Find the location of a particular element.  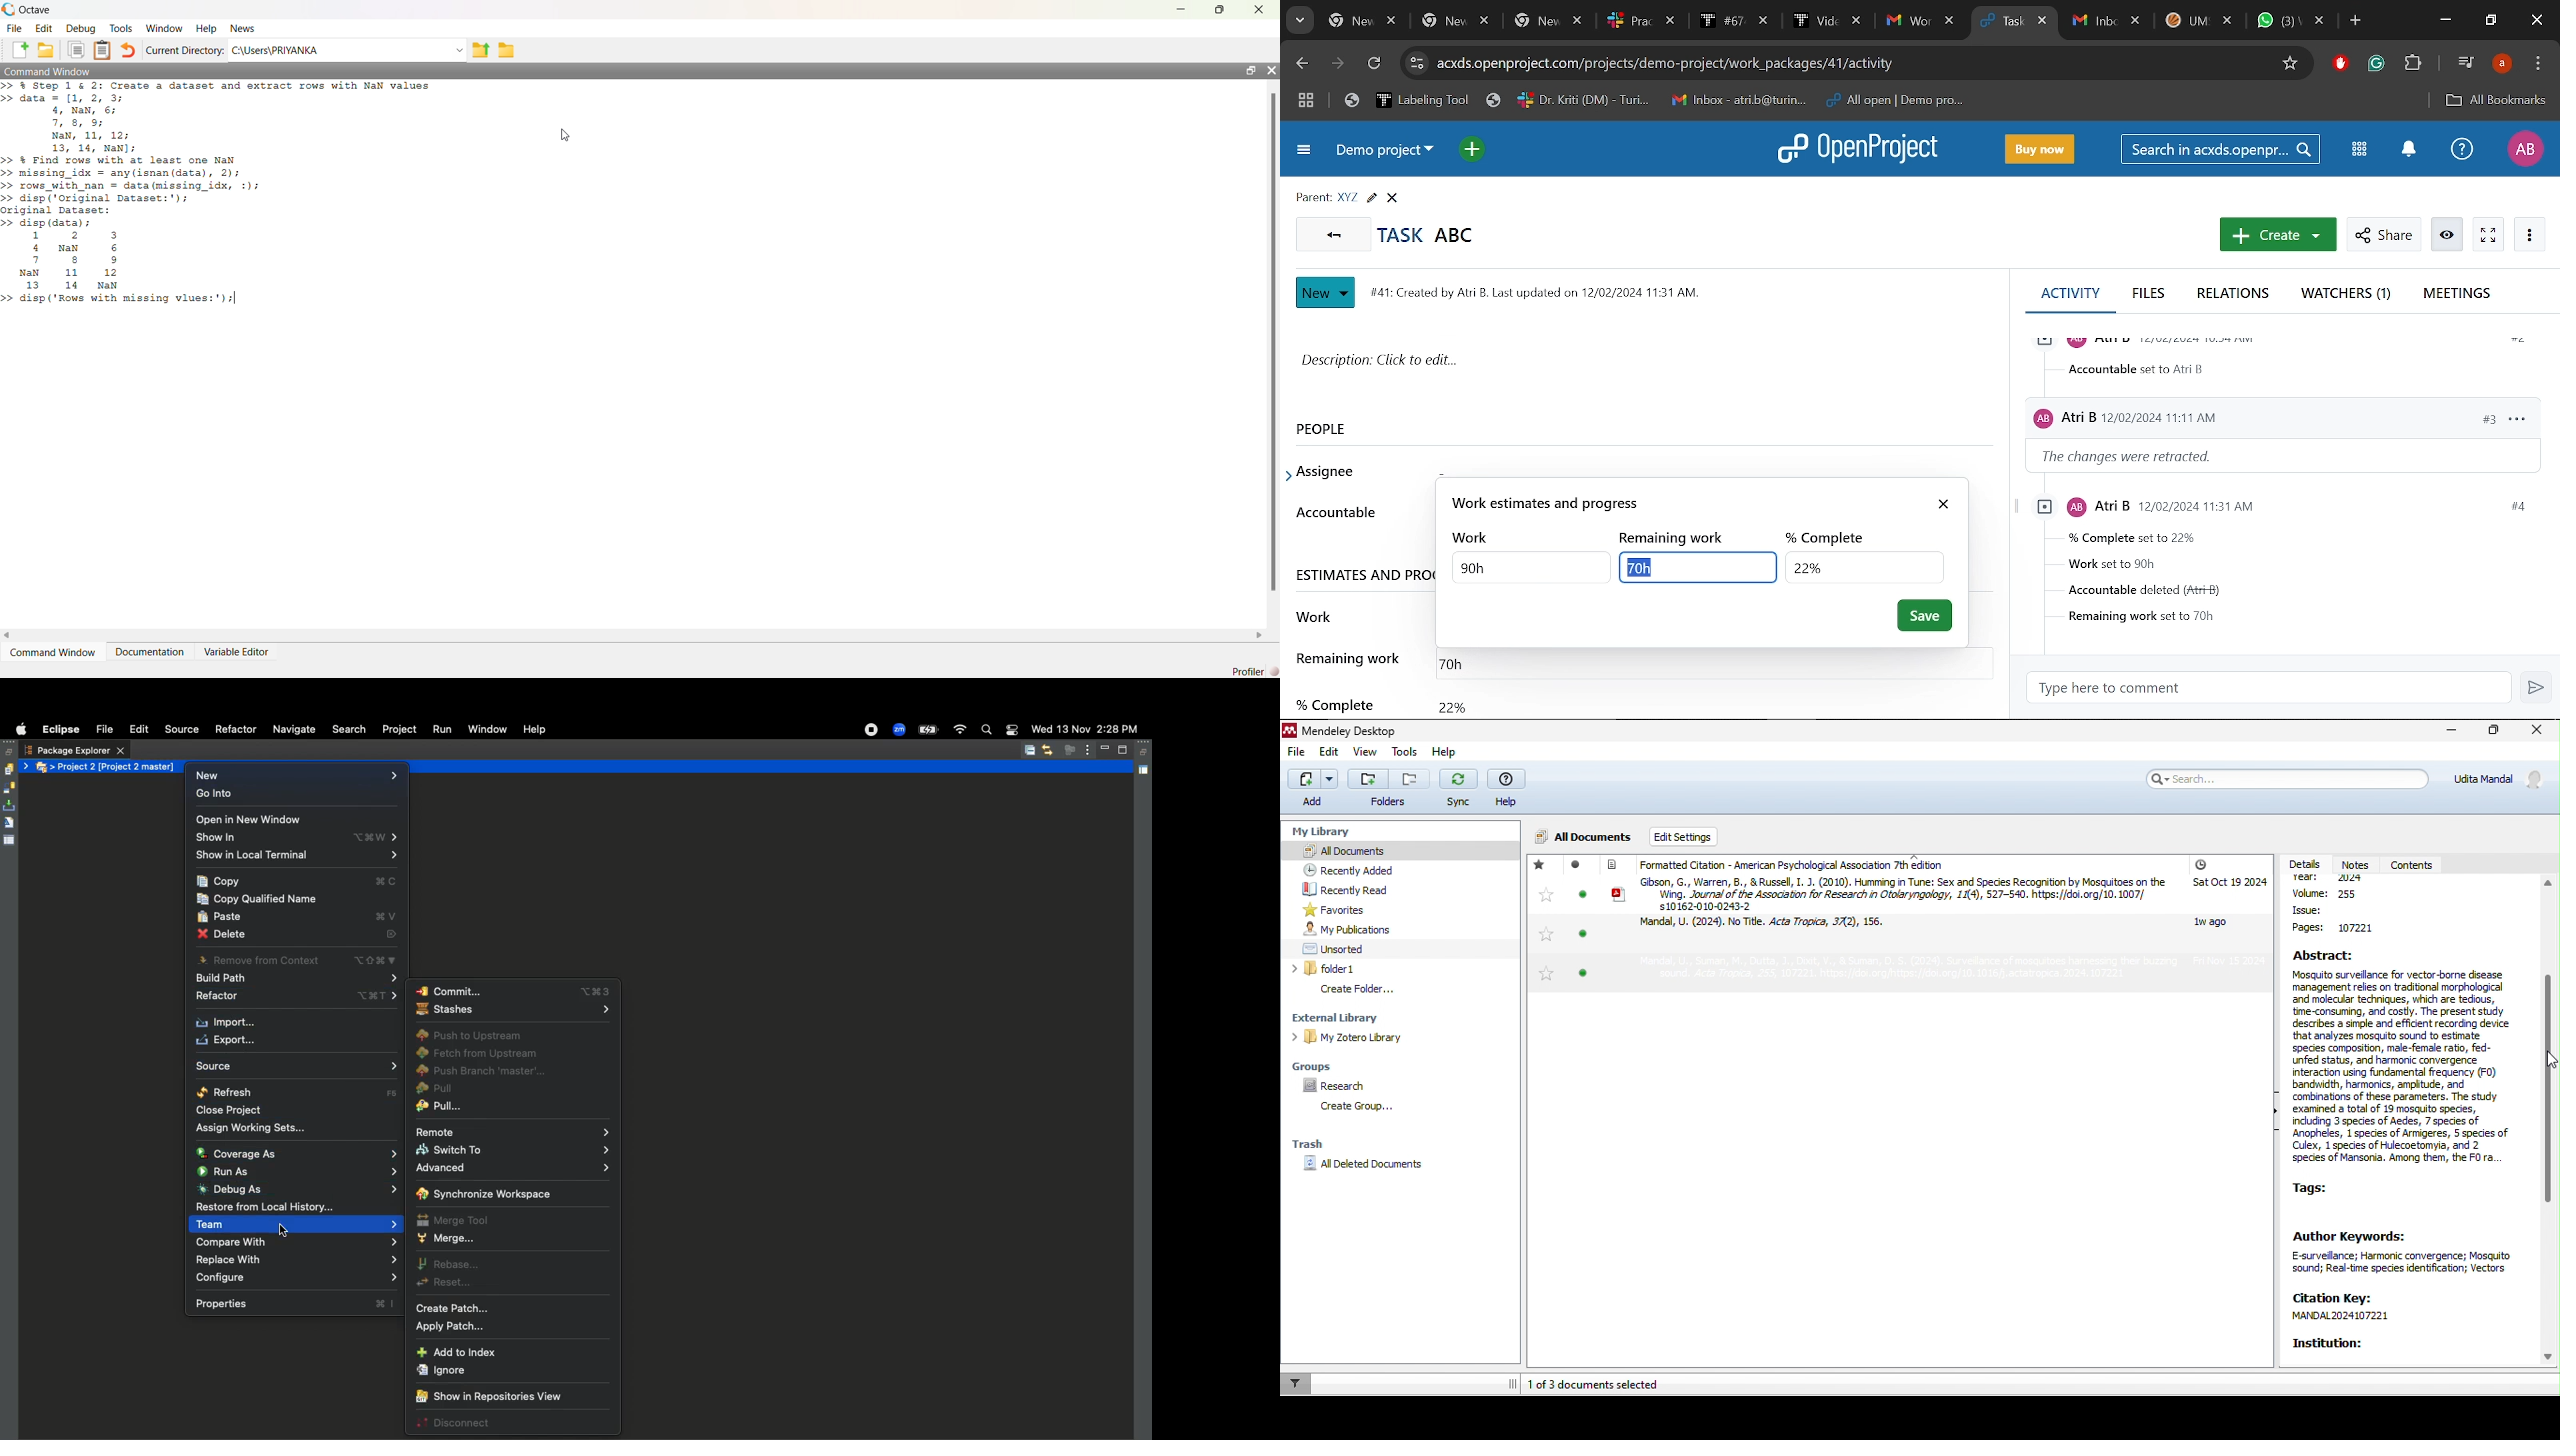

show/hide is located at coordinates (2268, 1123).